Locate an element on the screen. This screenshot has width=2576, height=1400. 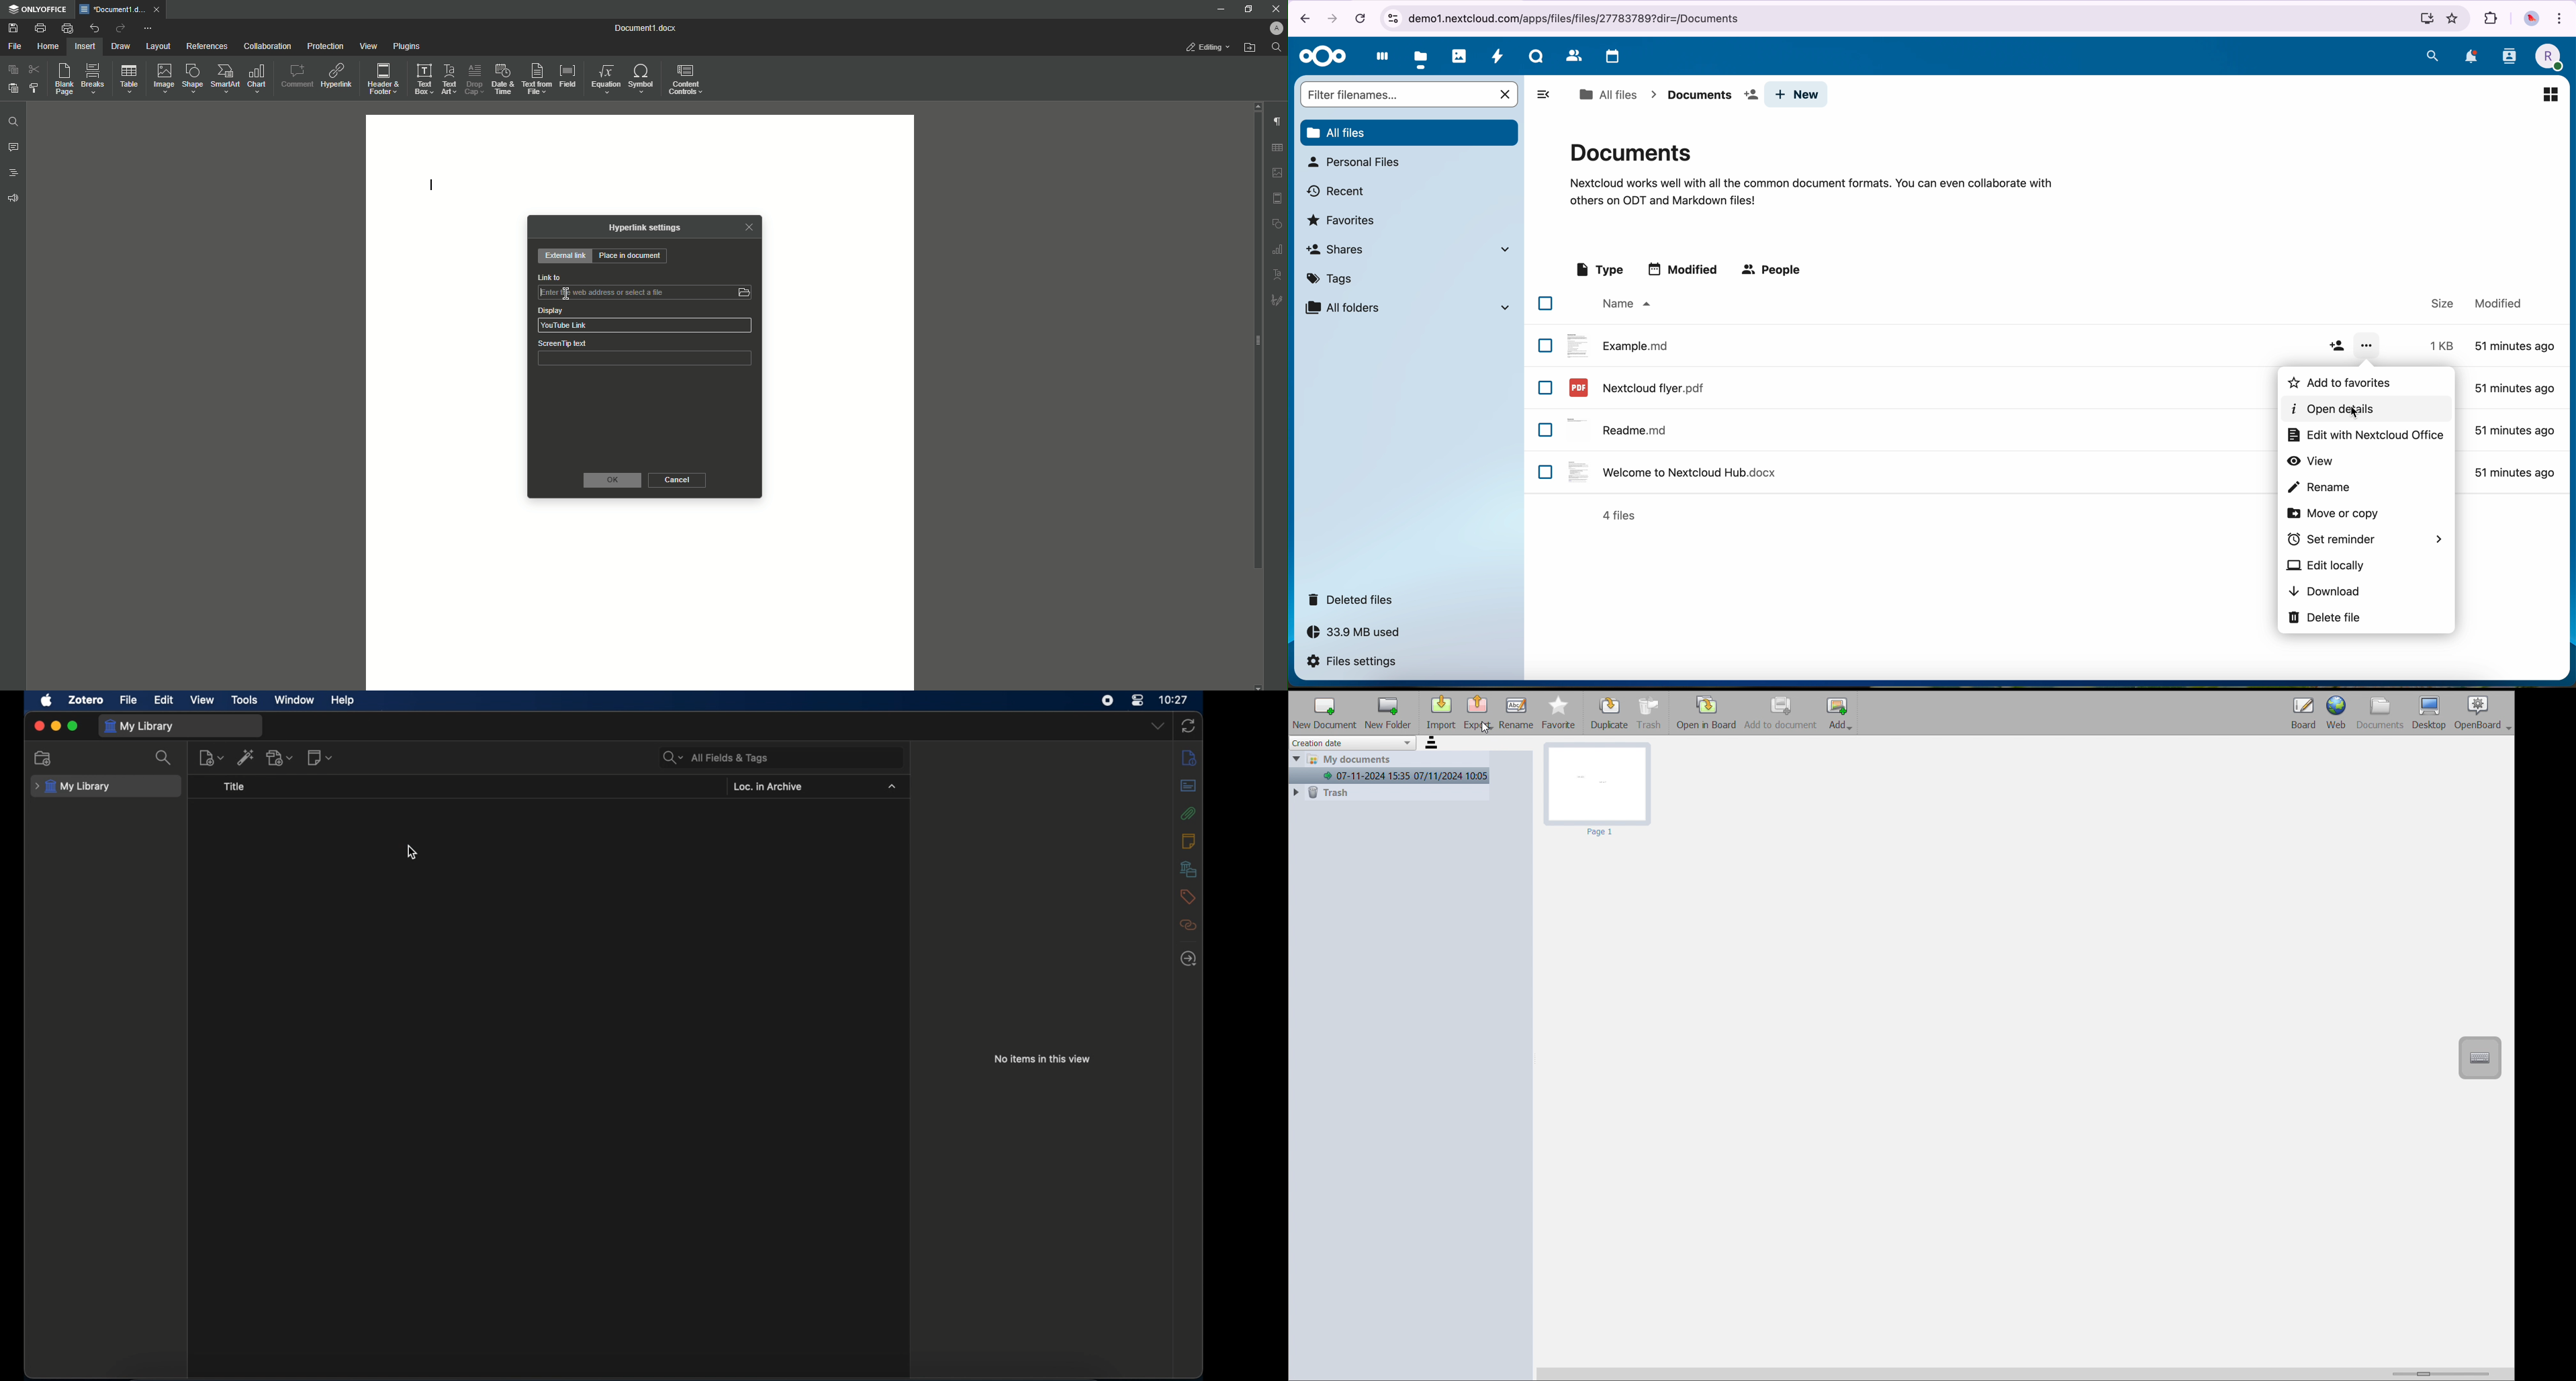
More Options is located at coordinates (149, 29).